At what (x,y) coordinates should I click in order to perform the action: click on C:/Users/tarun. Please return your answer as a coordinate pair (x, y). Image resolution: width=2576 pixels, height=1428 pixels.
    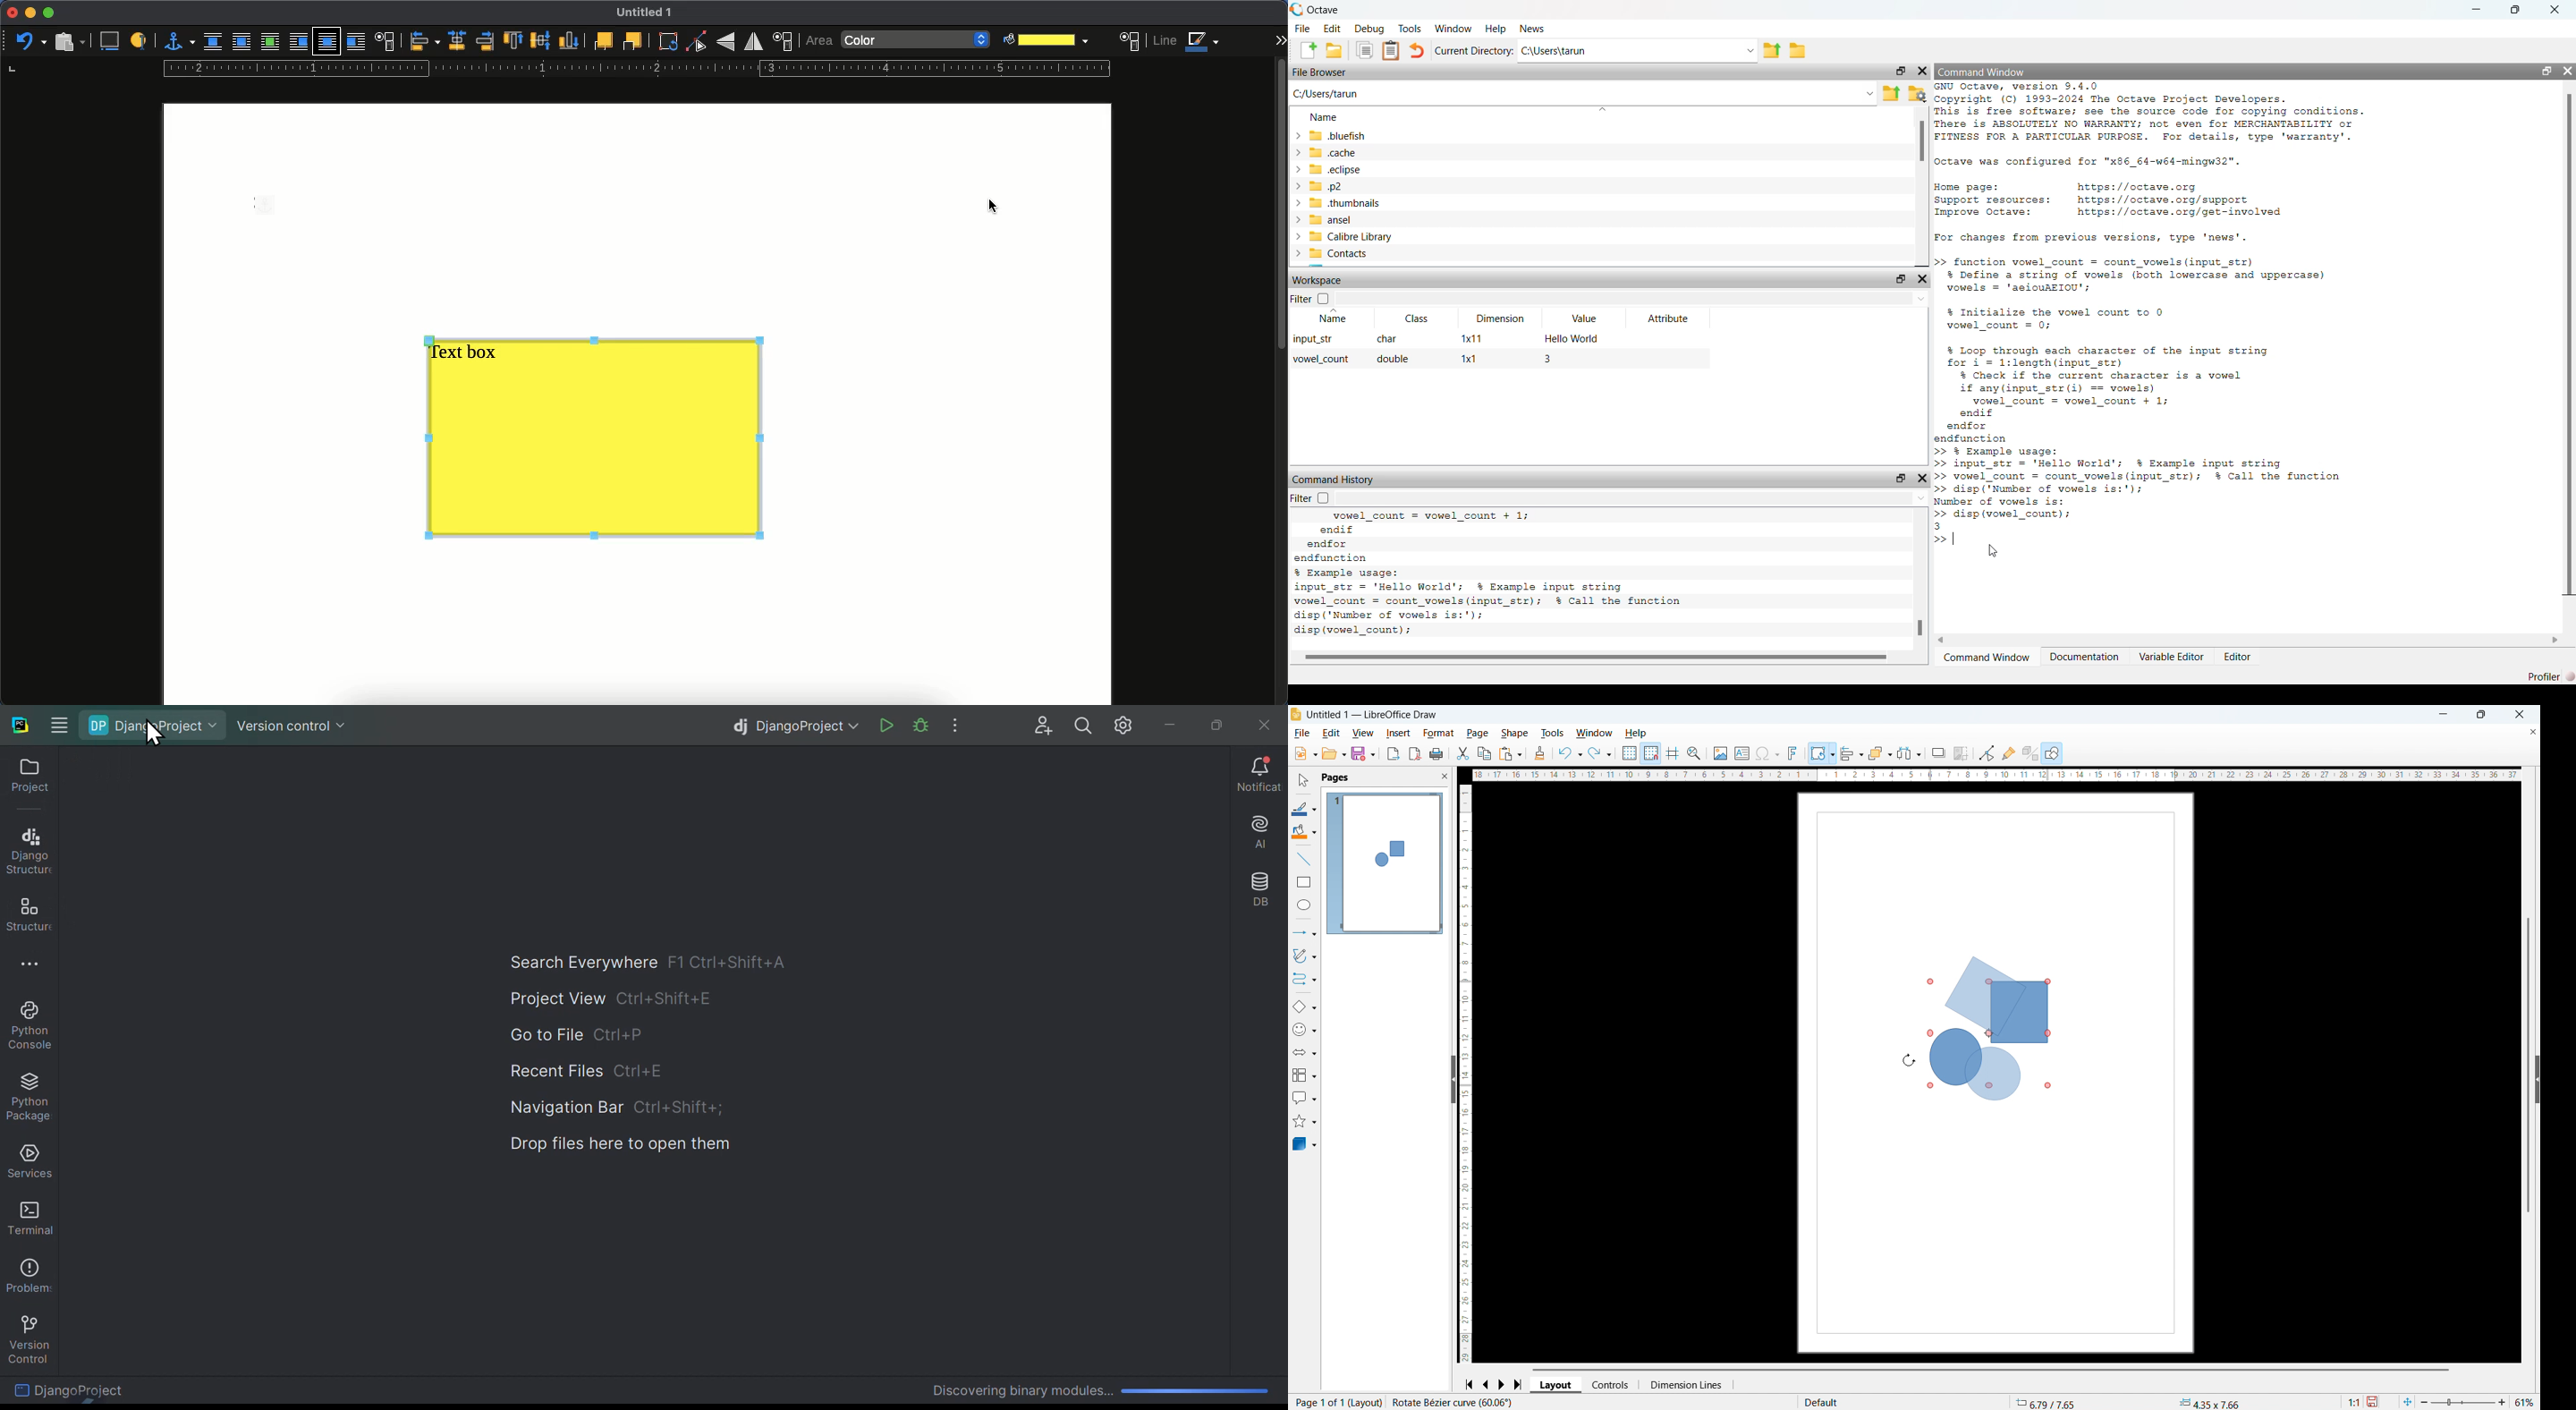
    Looking at the image, I should click on (1326, 94).